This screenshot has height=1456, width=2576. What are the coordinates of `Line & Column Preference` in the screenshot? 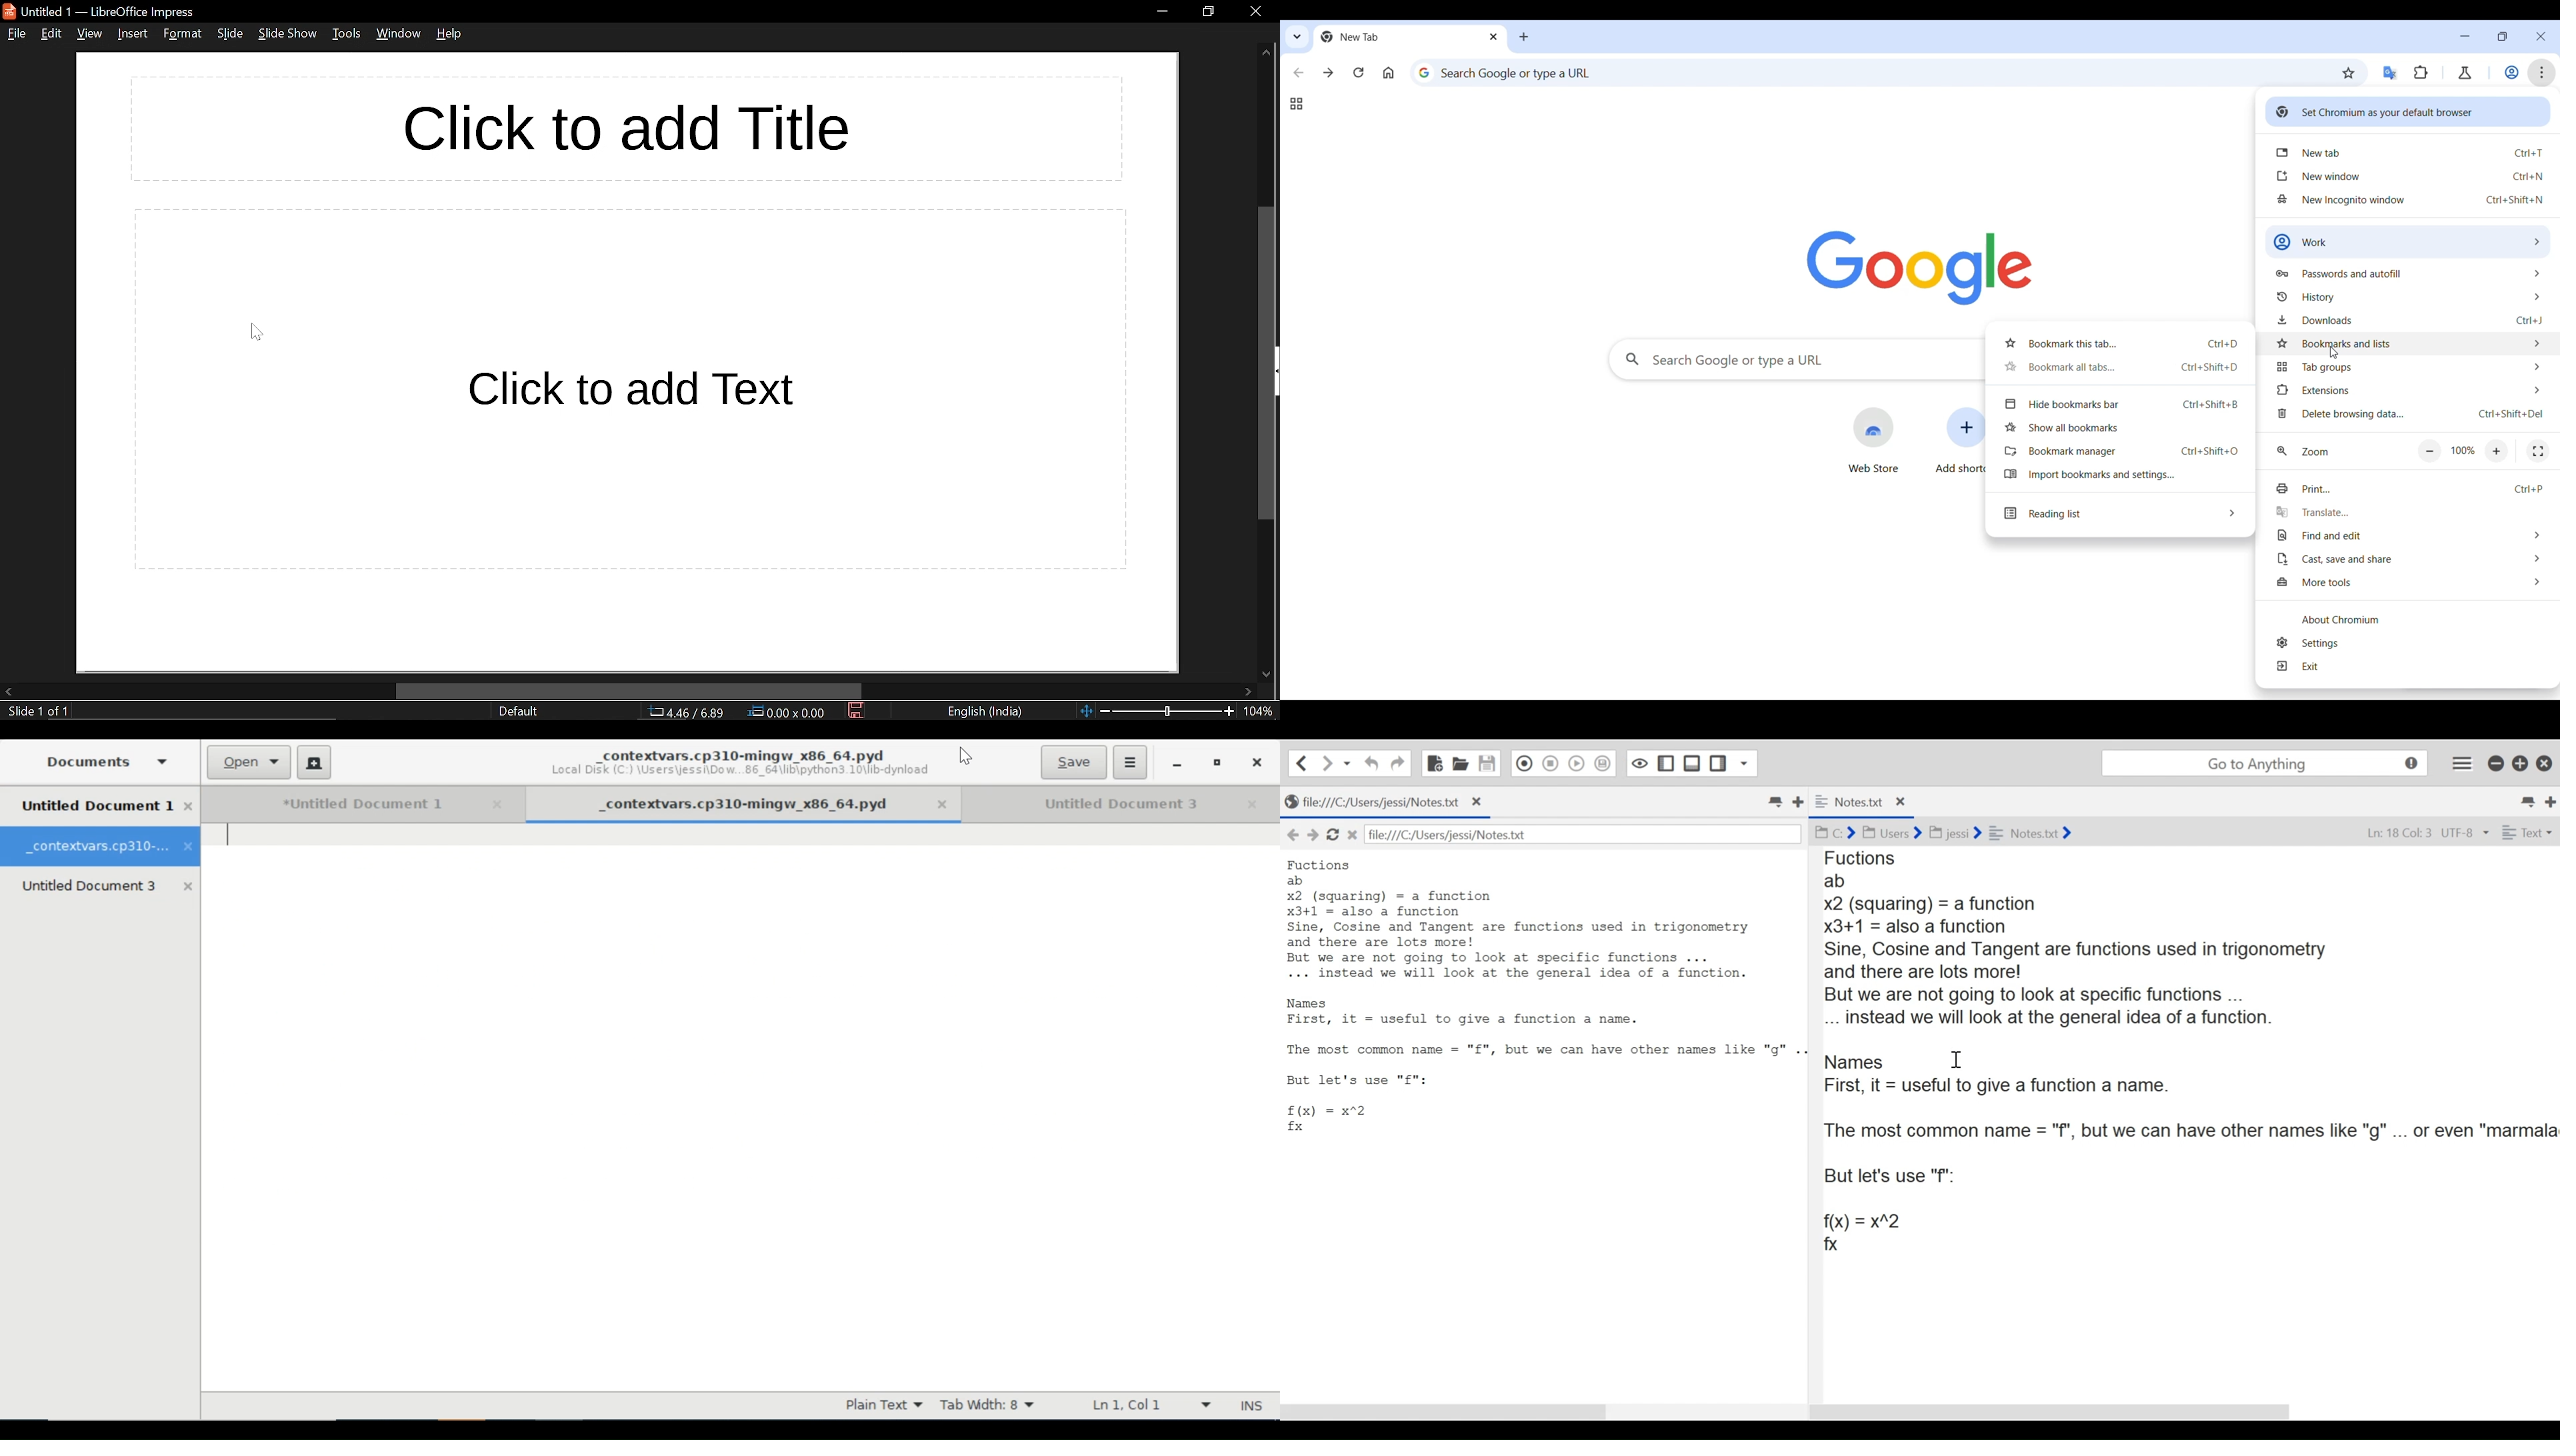 It's located at (1150, 1405).